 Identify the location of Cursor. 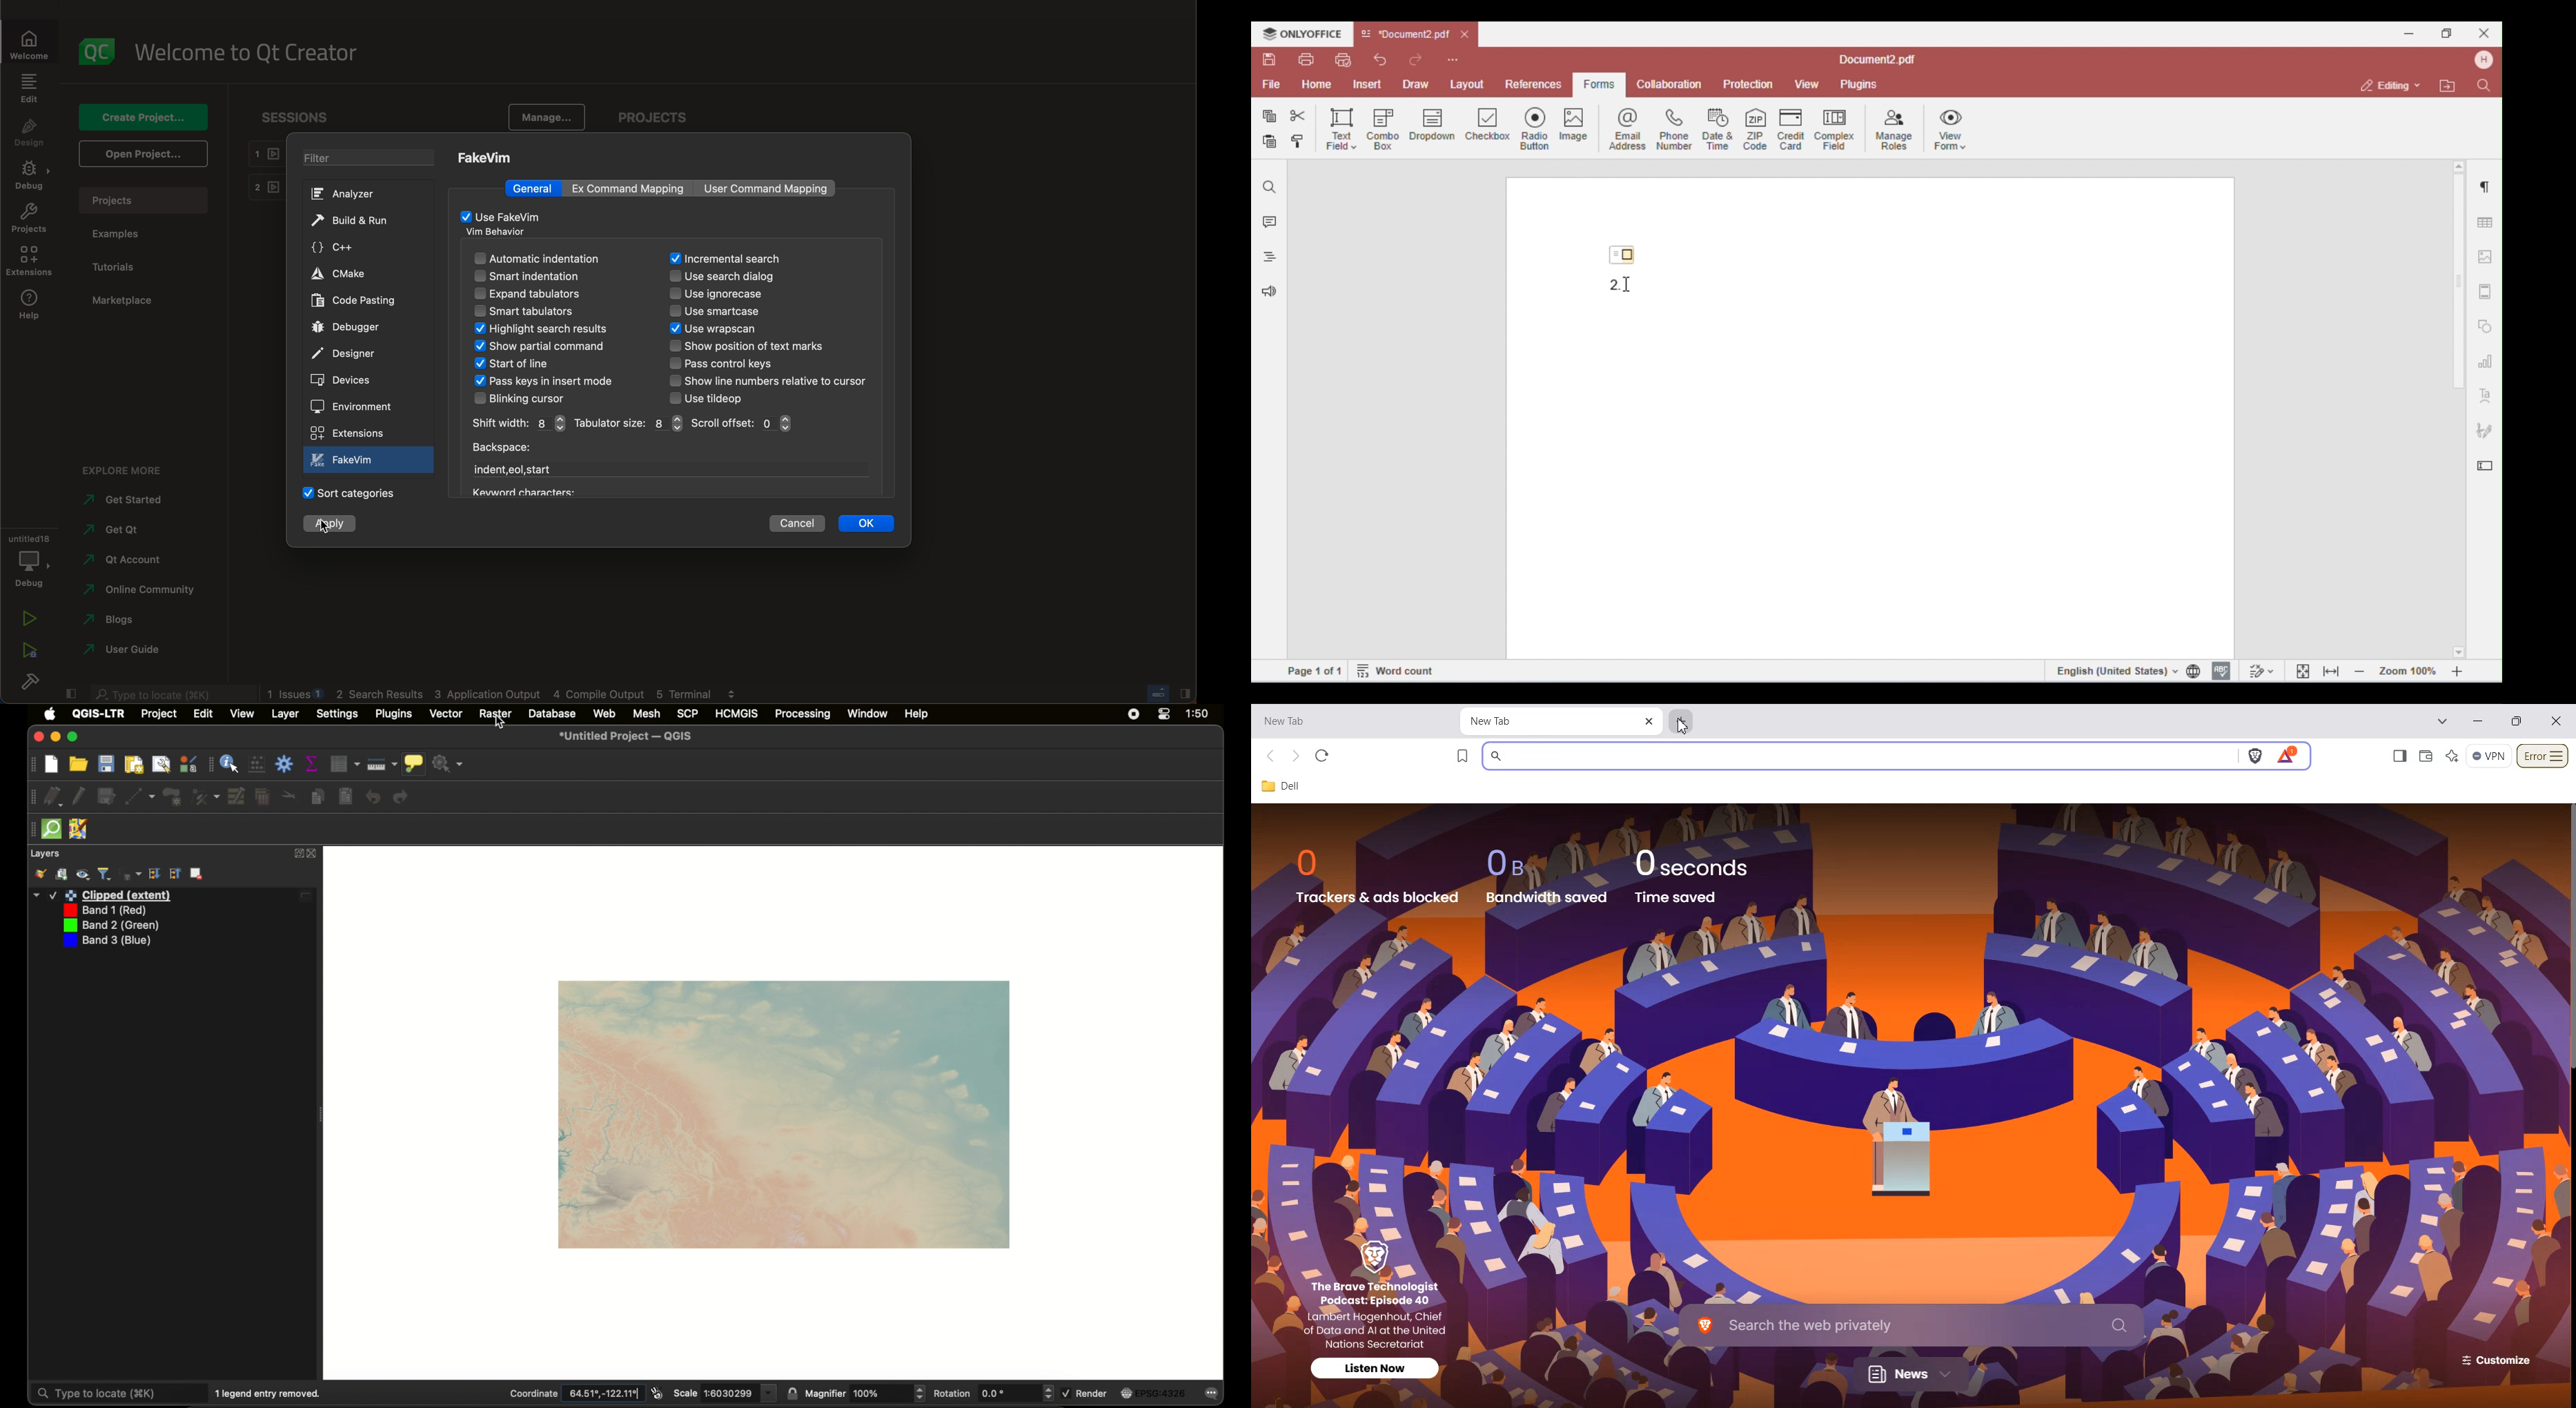
(1683, 726).